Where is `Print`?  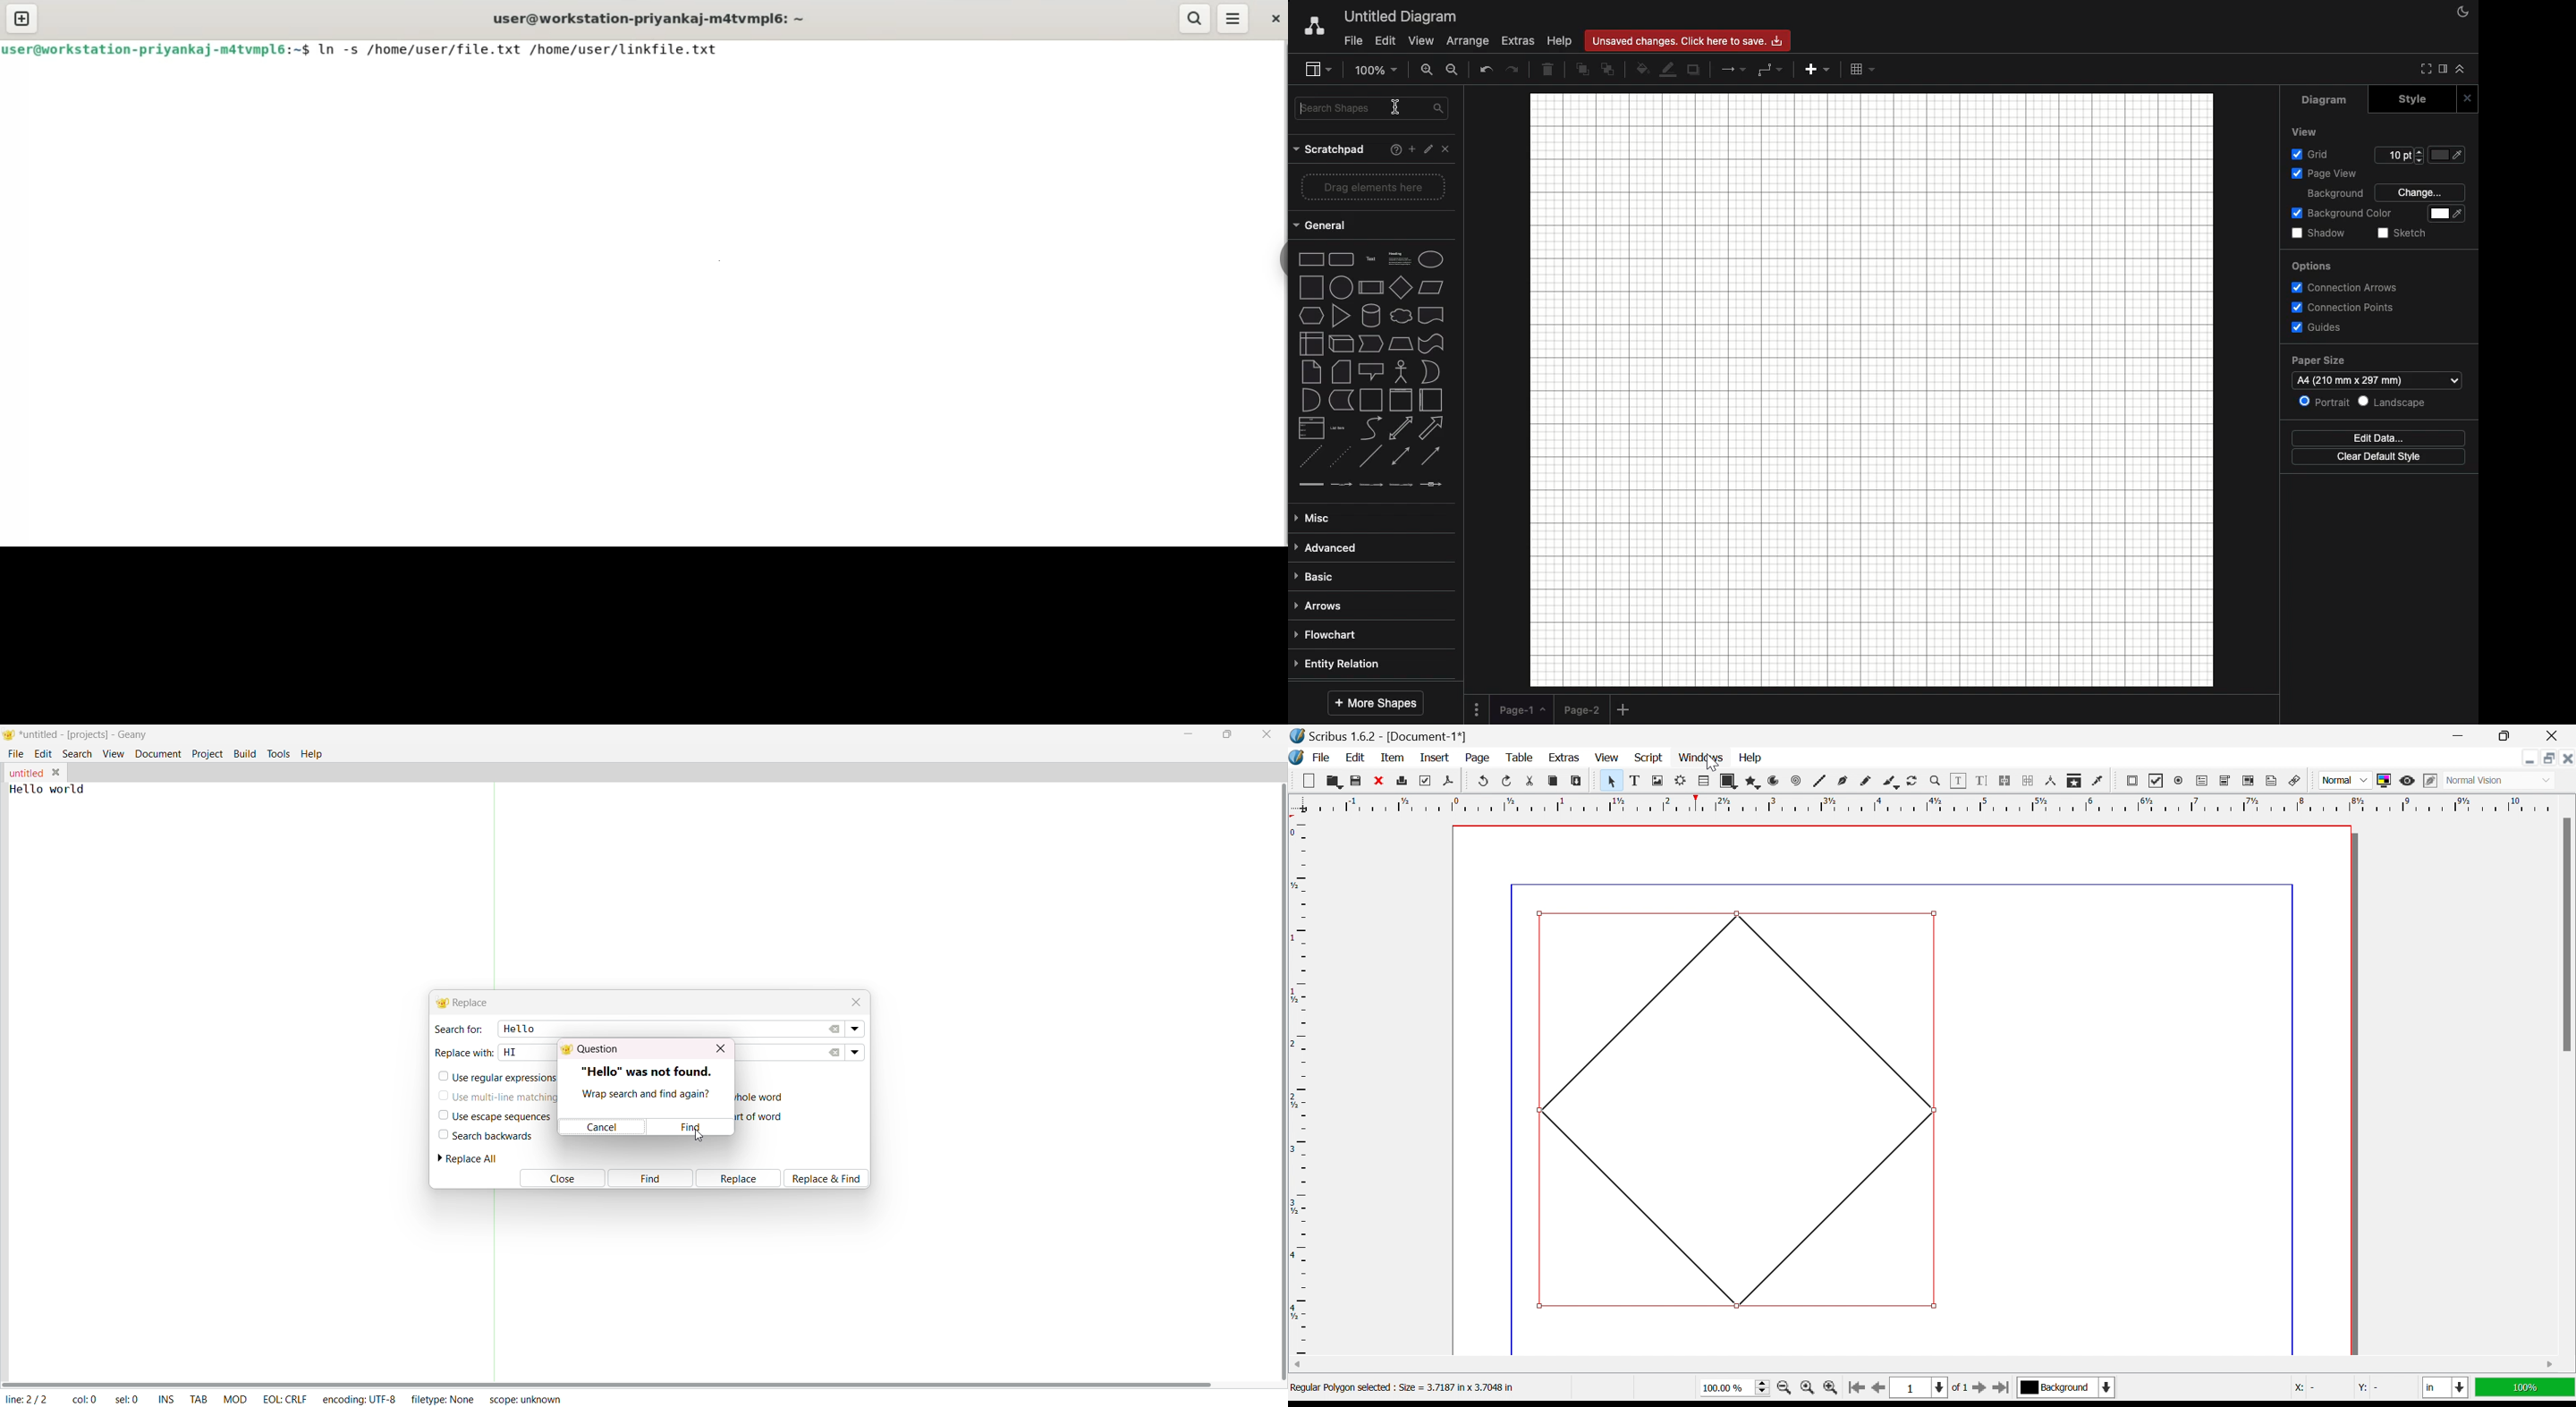
Print is located at coordinates (1403, 781).